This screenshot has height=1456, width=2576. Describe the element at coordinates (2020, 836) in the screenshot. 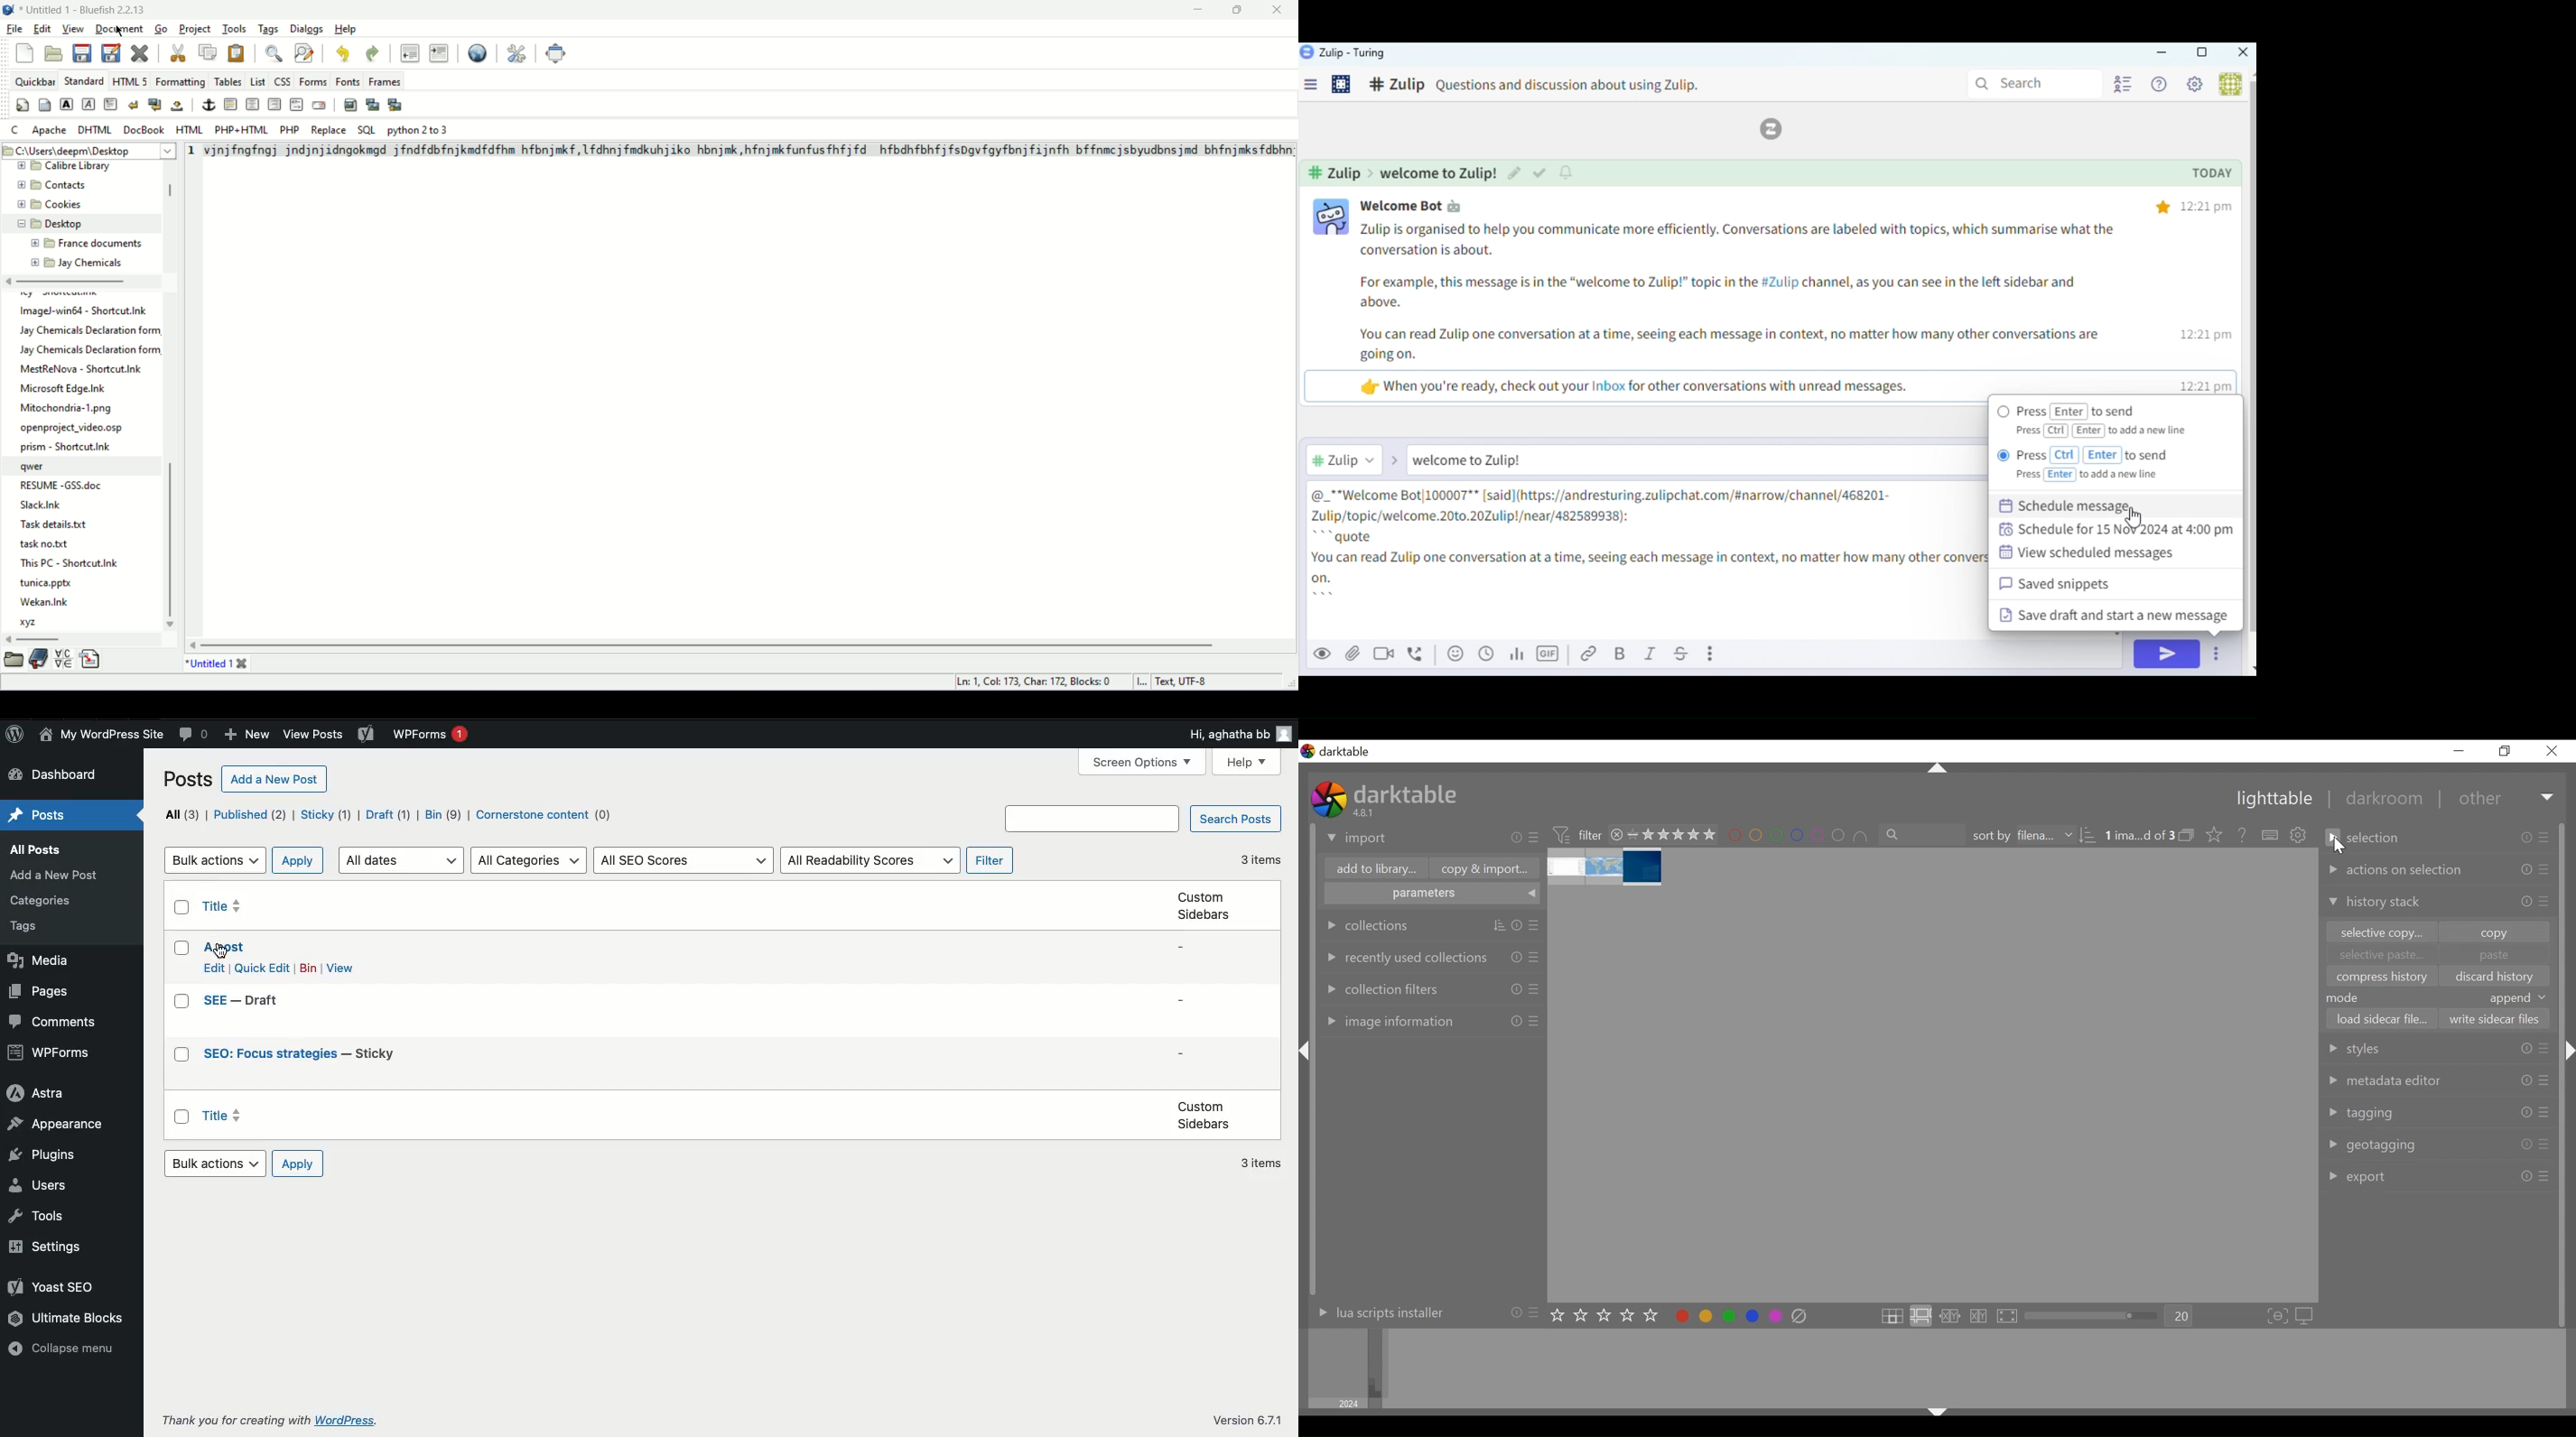

I see `sort by` at that location.